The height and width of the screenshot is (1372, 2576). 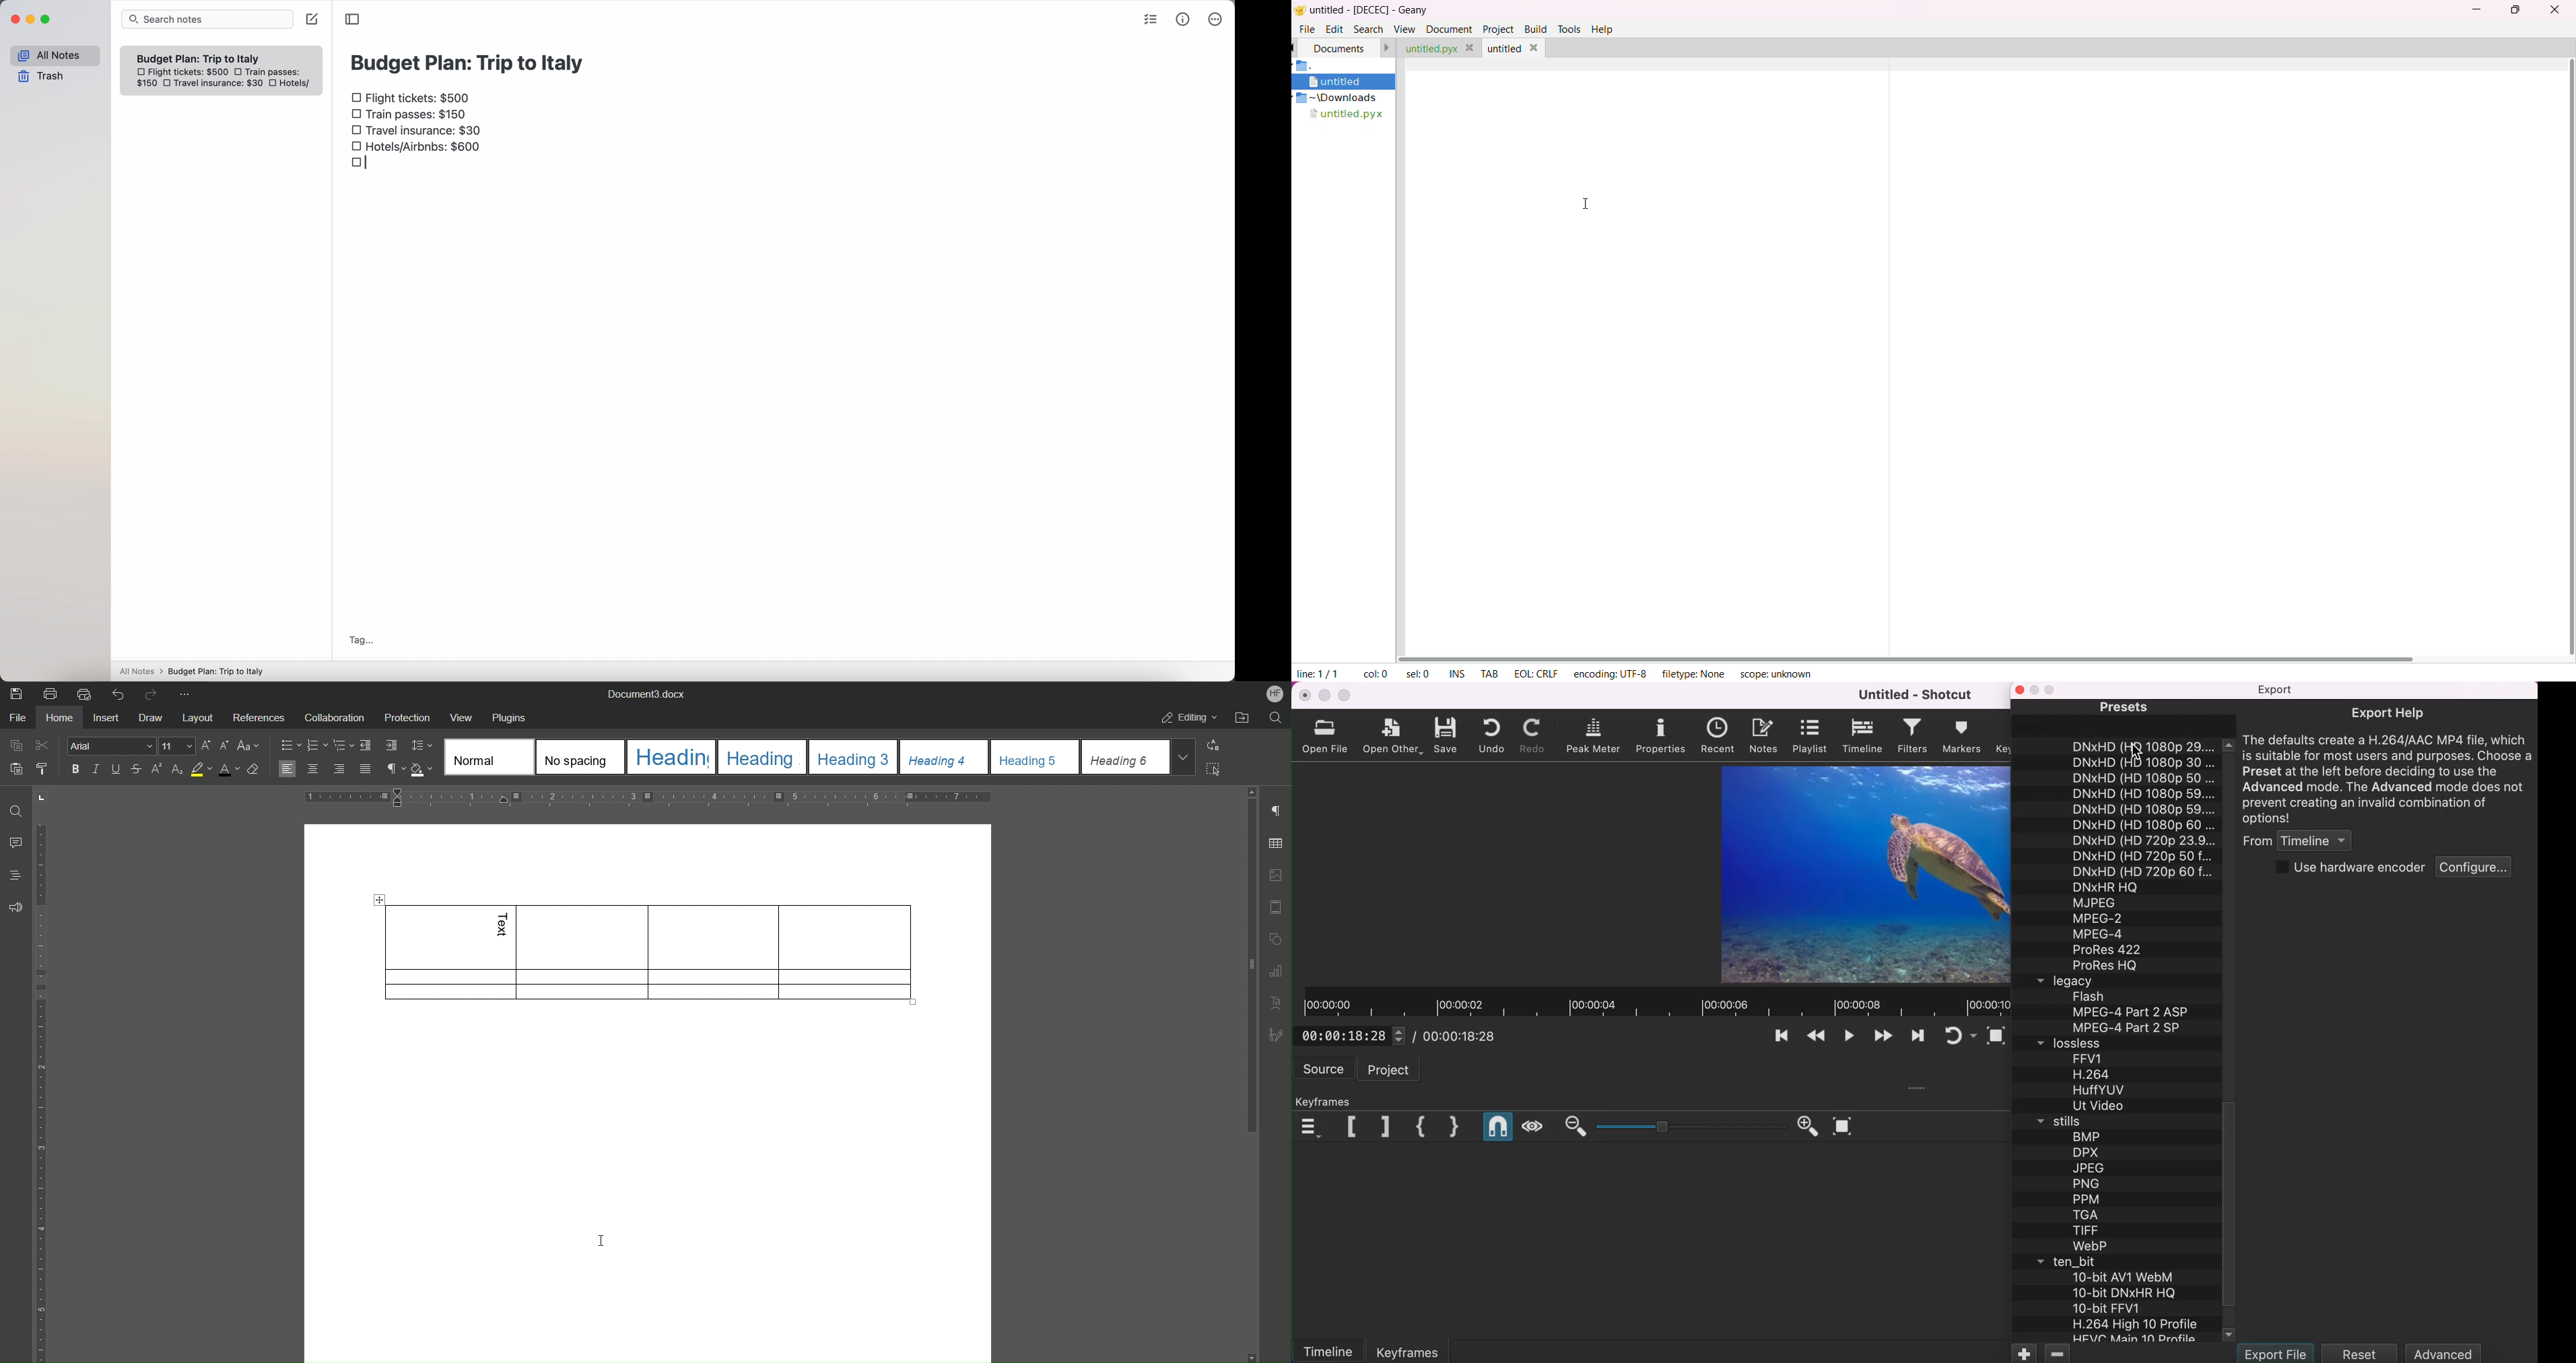 I want to click on Bullets, so click(x=290, y=745).